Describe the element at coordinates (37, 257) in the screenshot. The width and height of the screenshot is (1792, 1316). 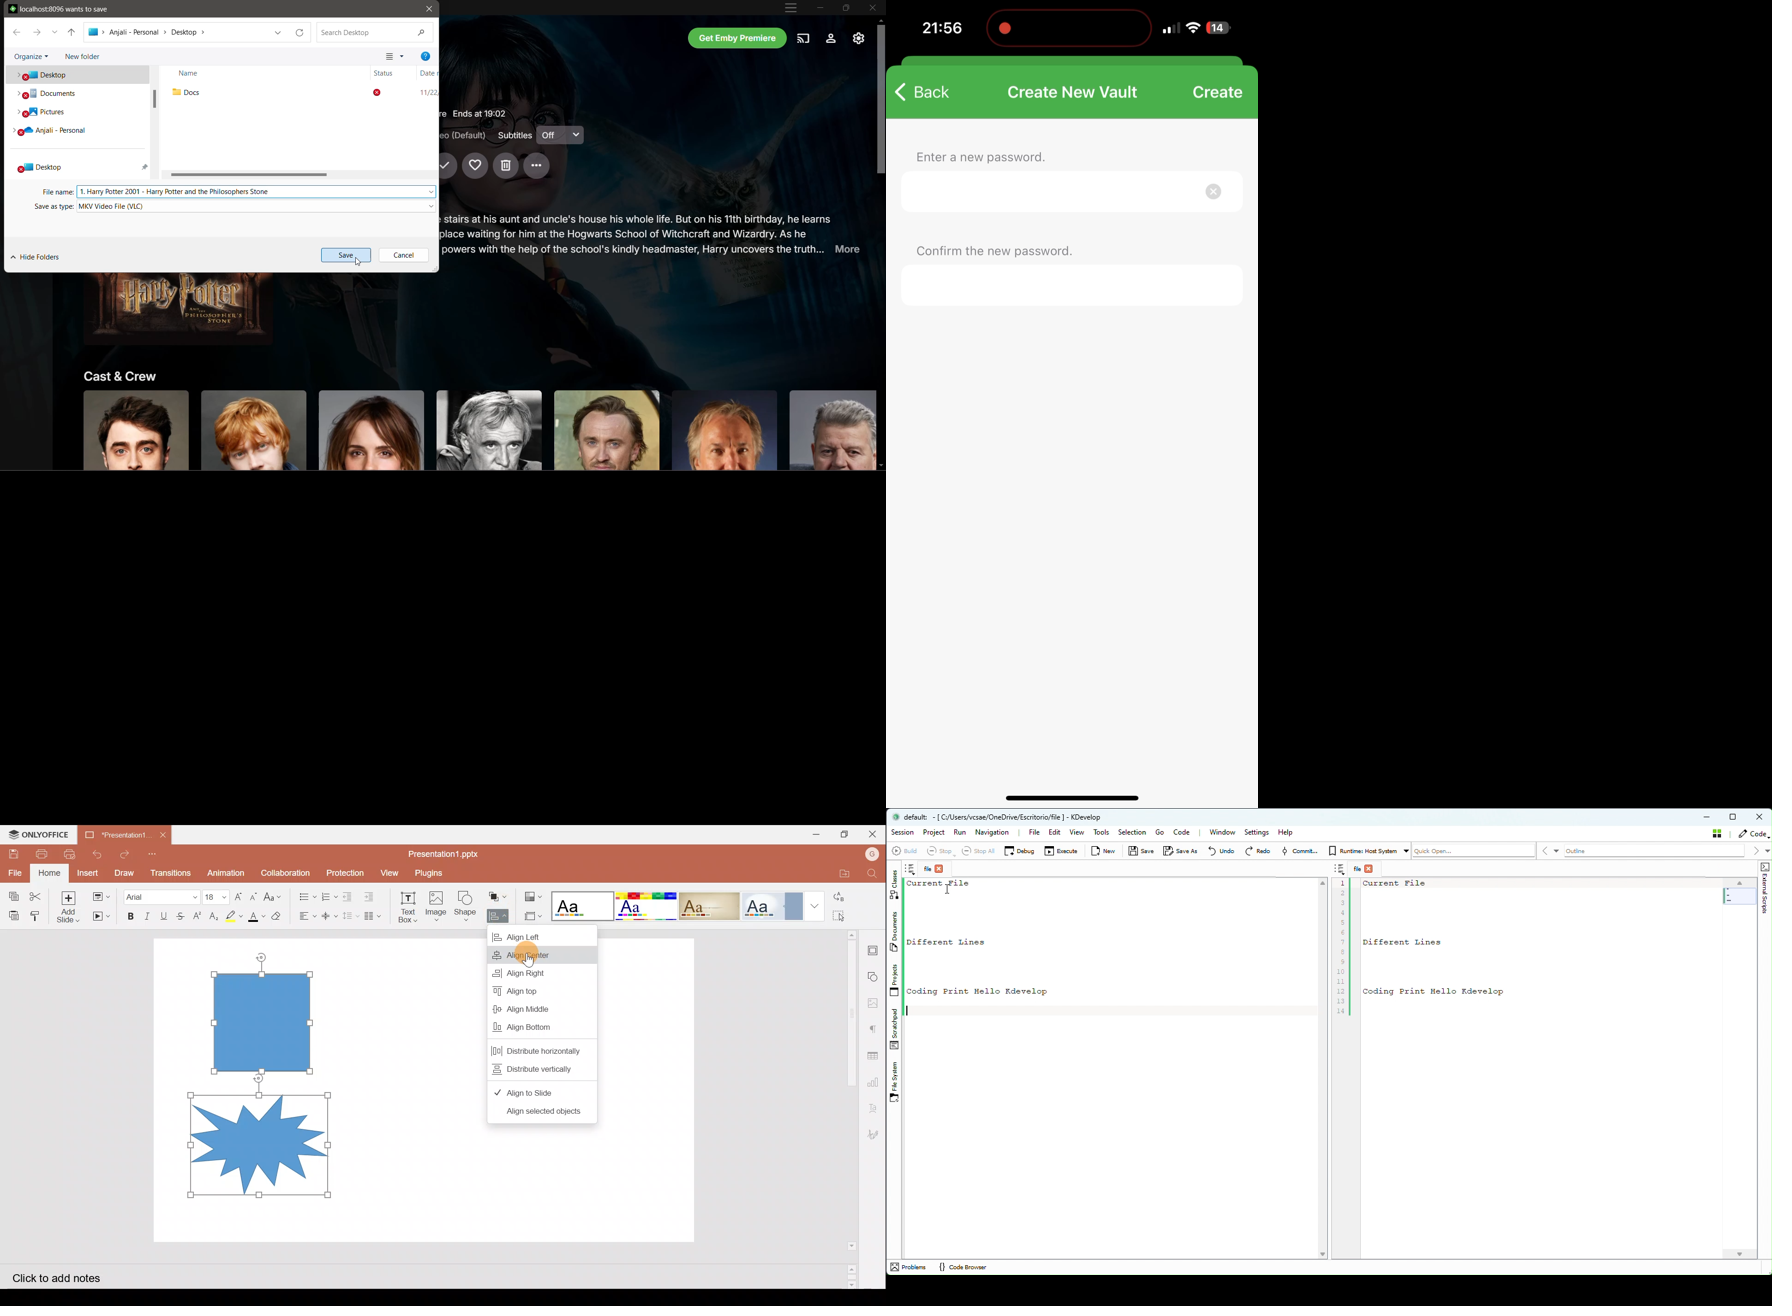
I see `Hide Folders` at that location.